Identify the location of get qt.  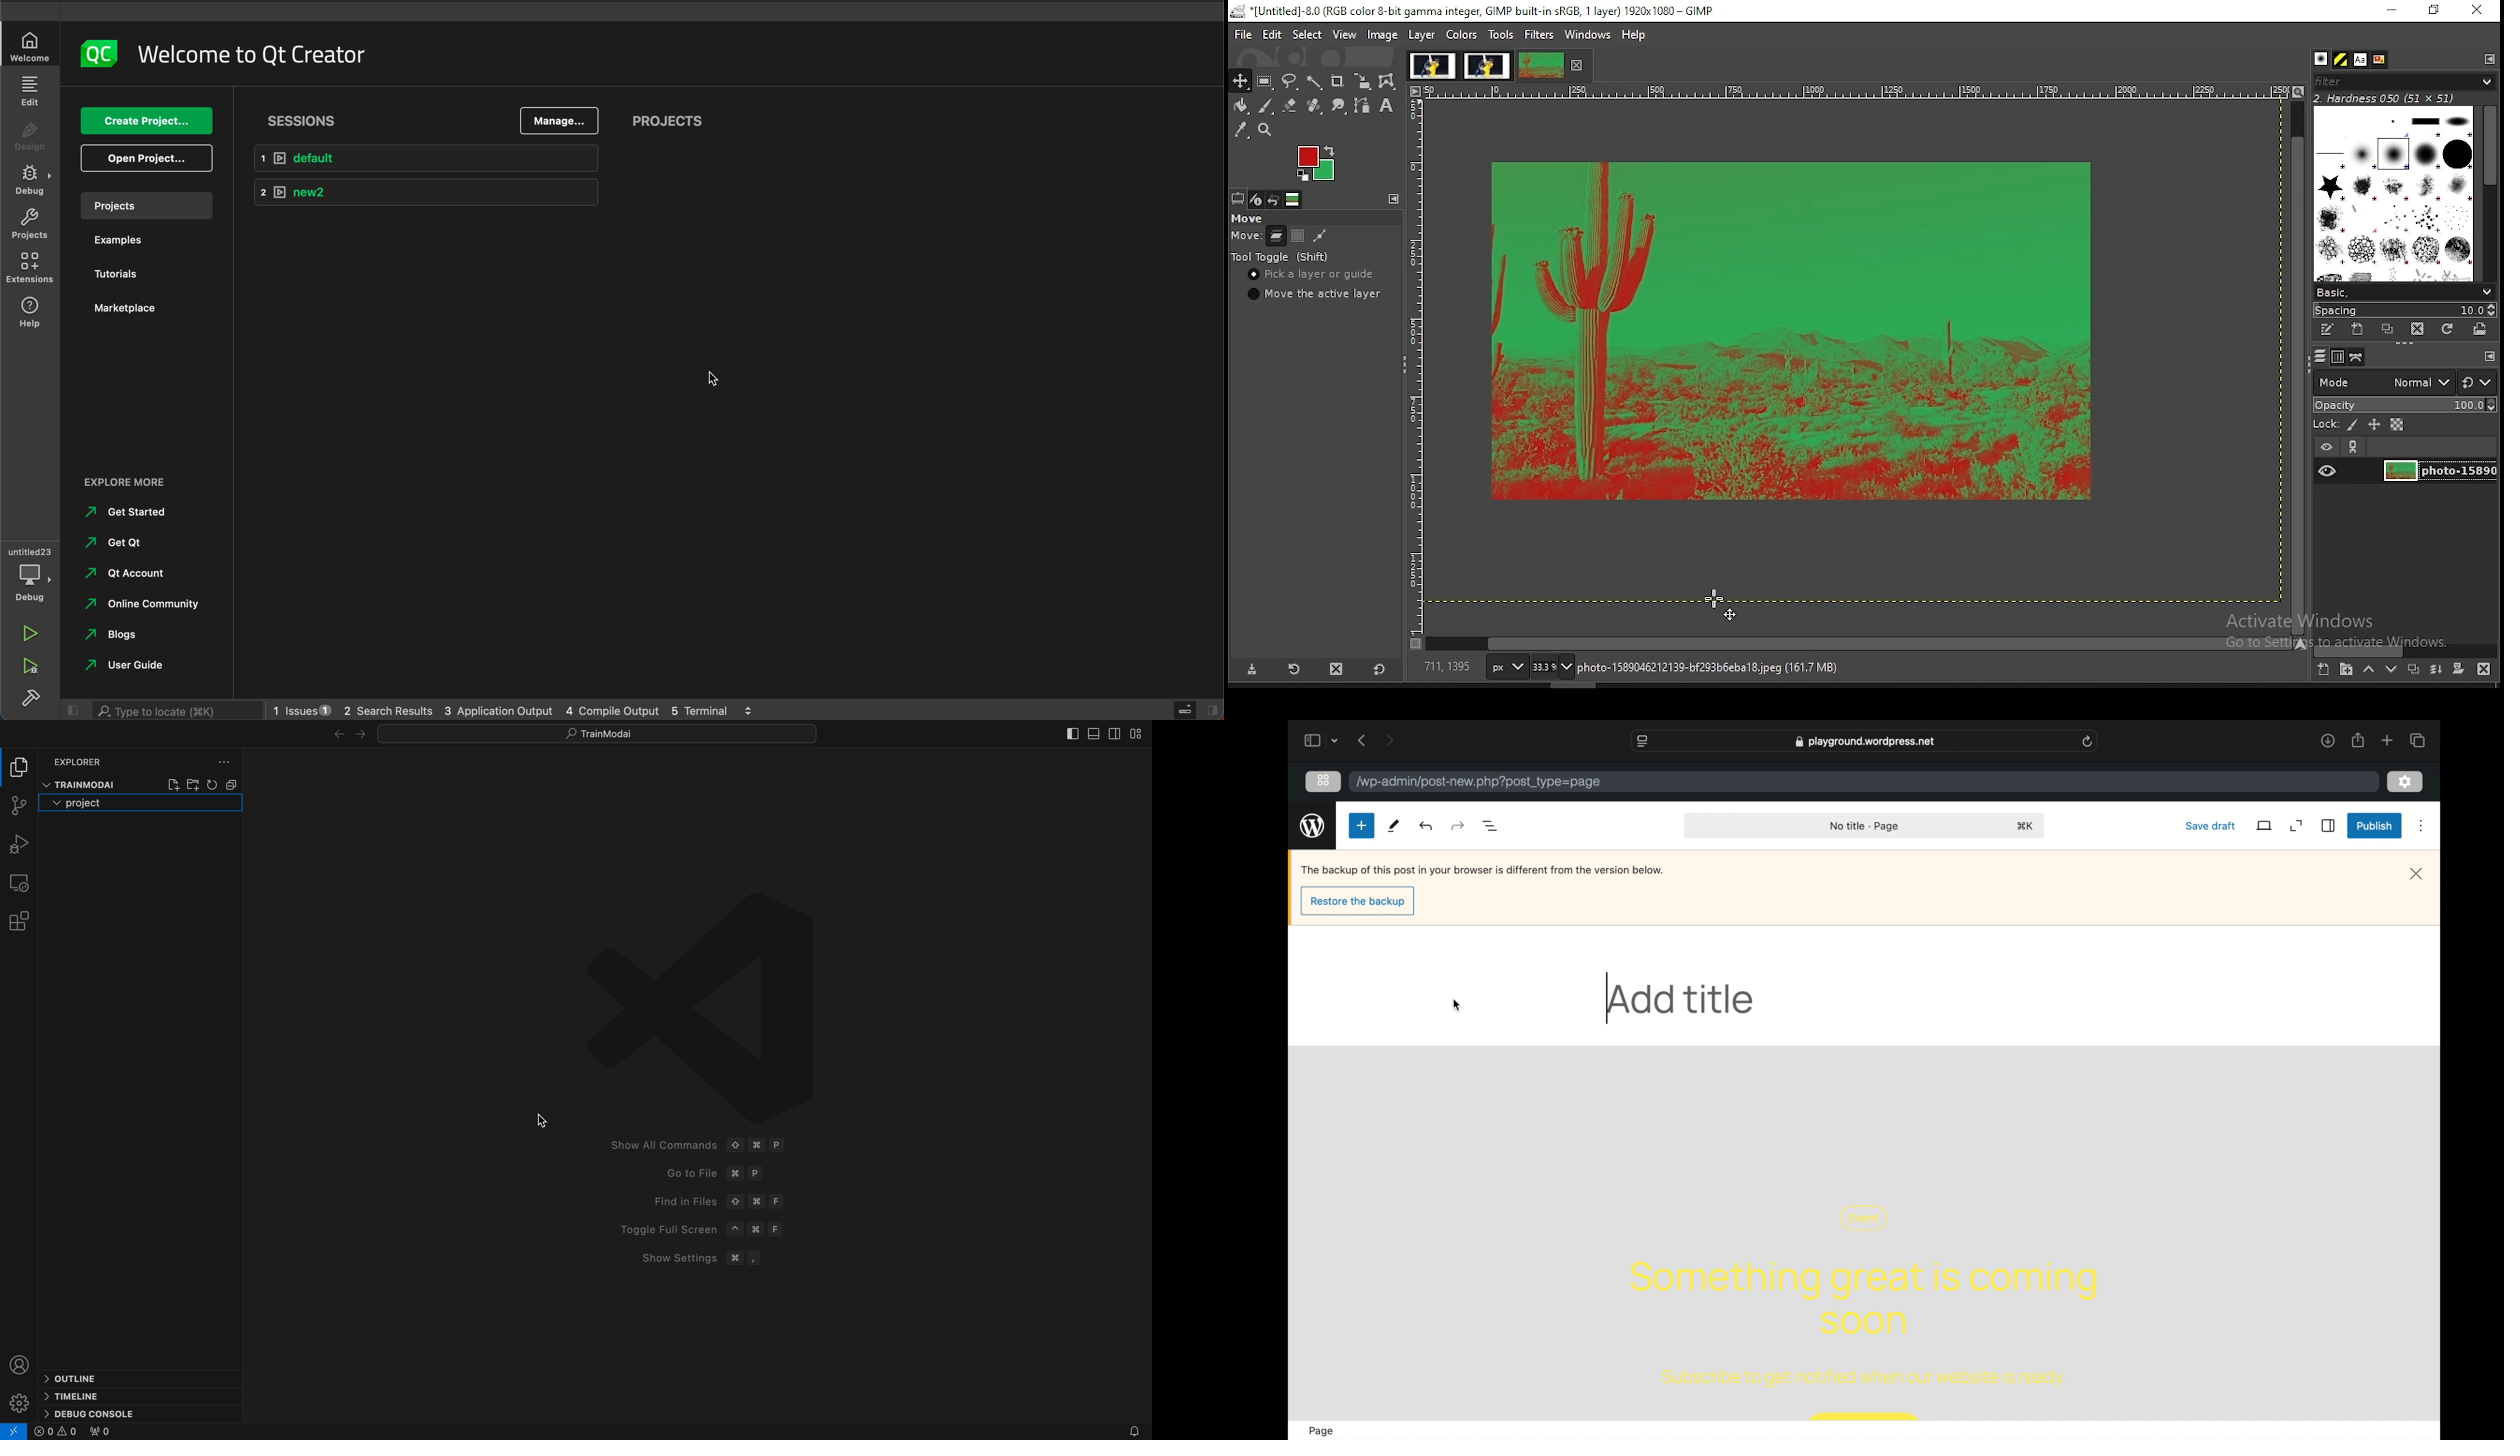
(123, 541).